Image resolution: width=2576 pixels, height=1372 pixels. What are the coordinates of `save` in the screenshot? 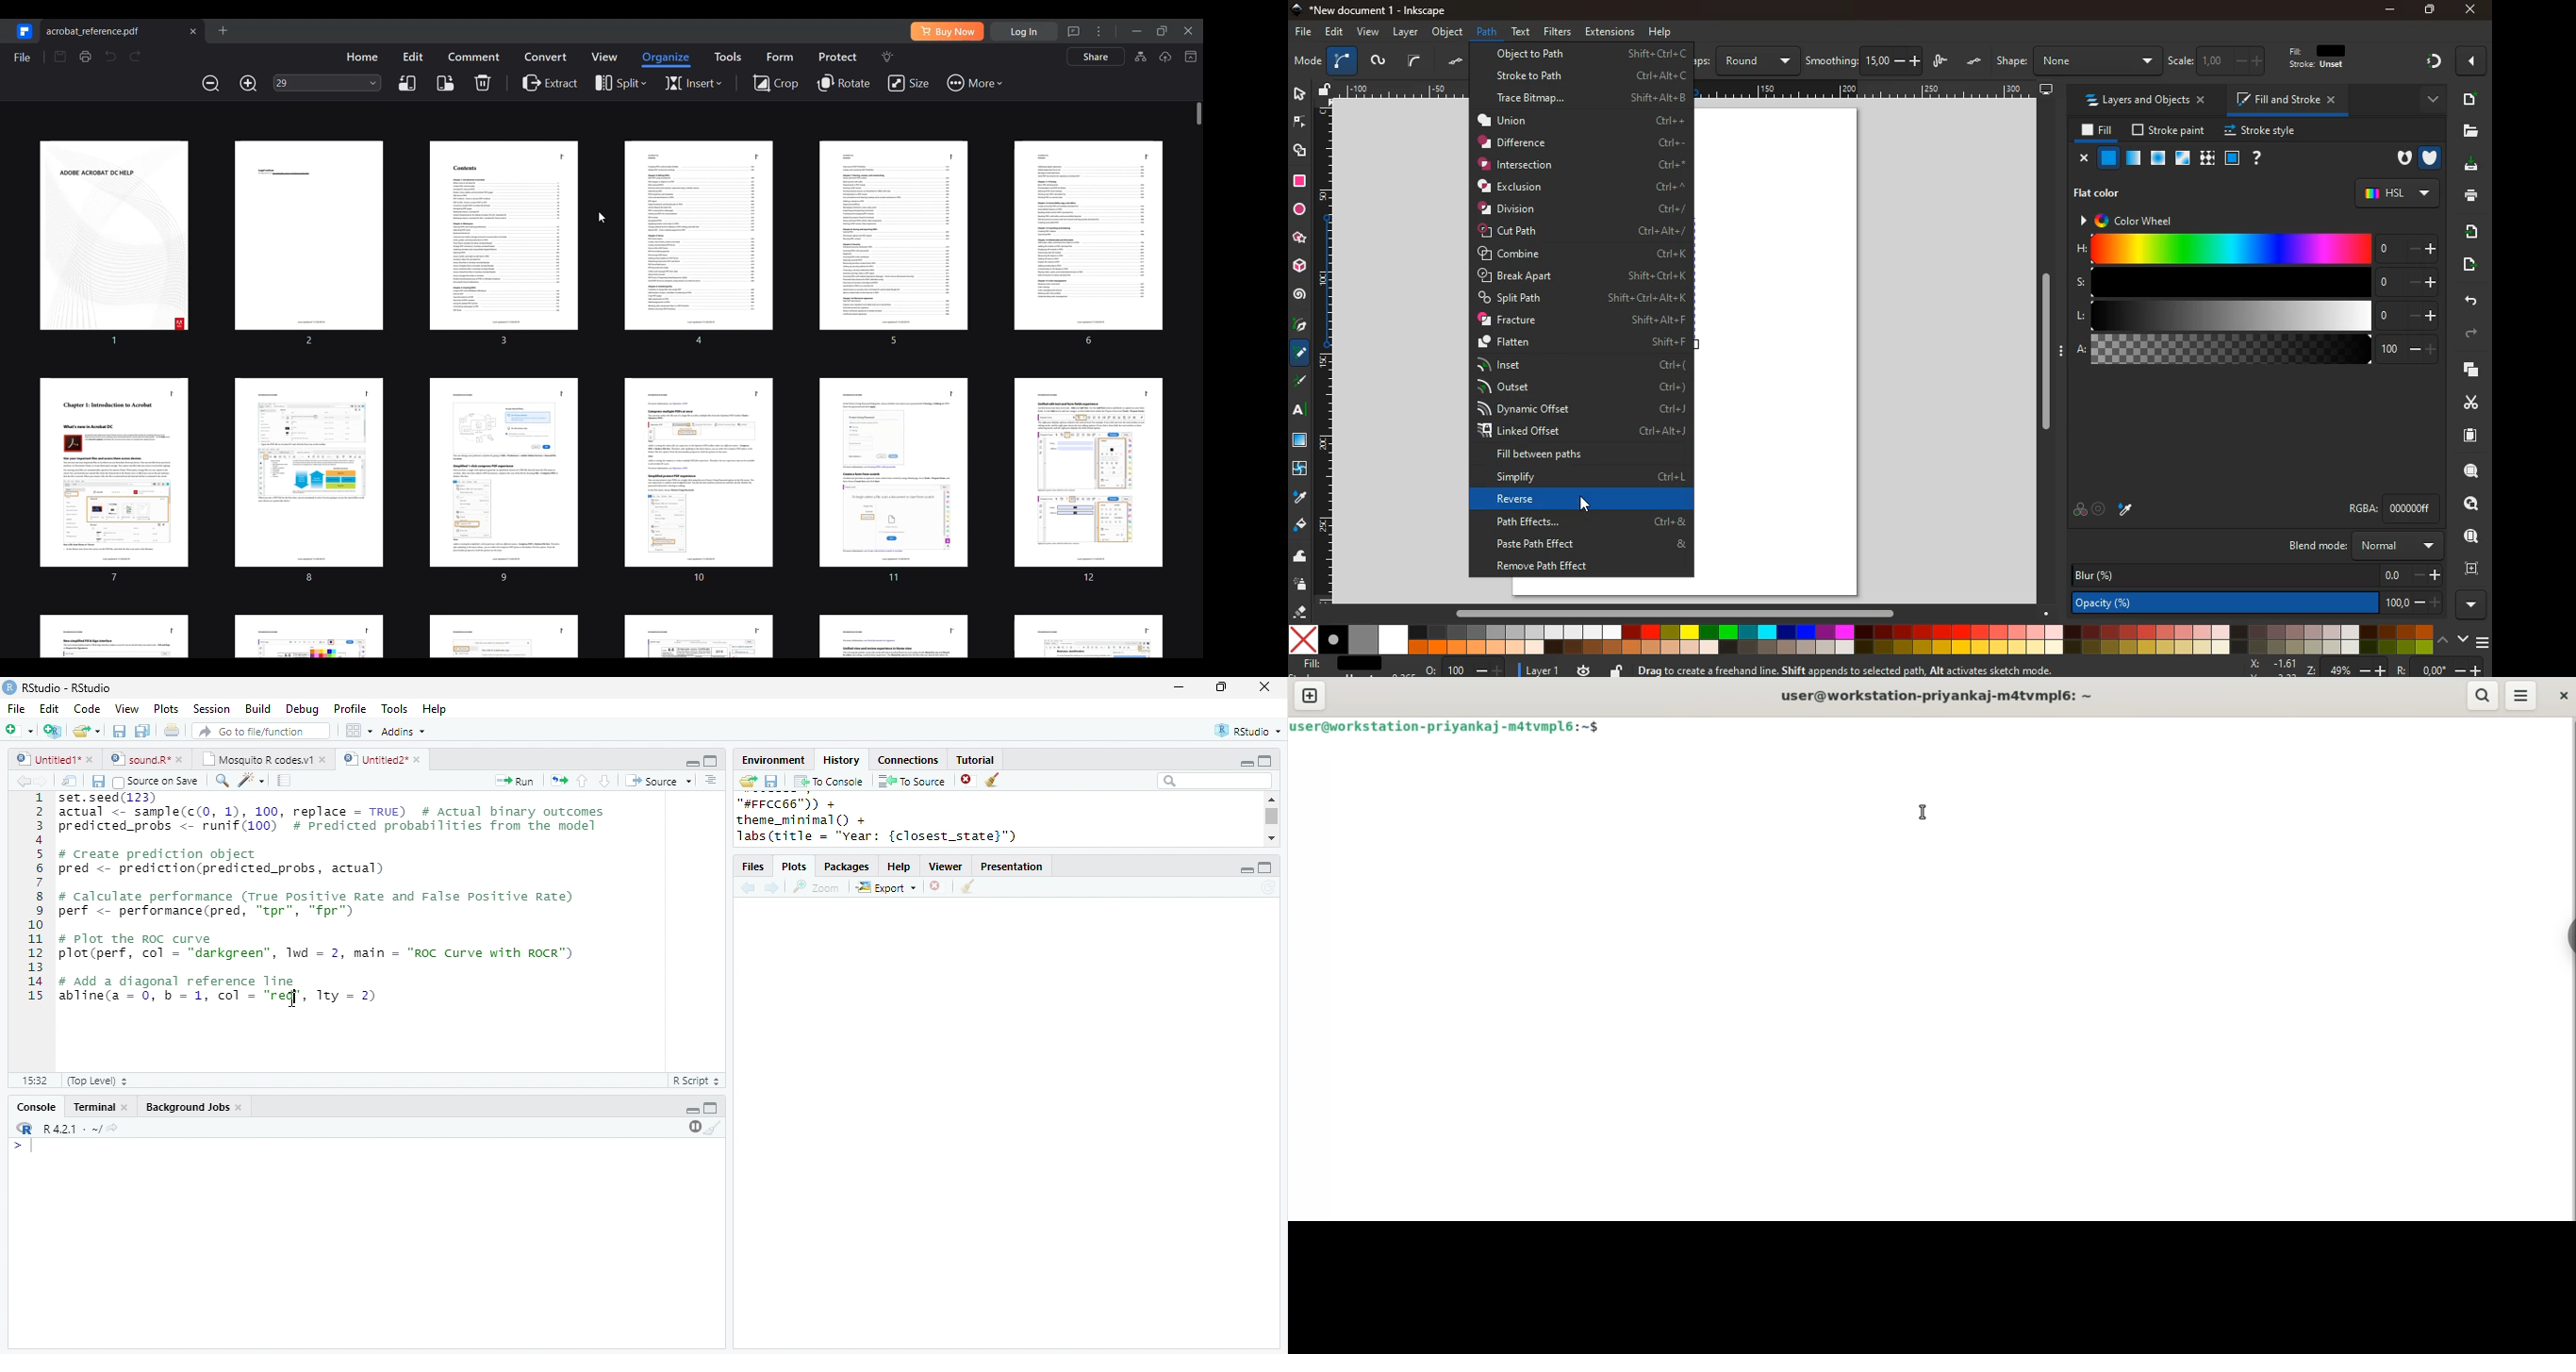 It's located at (98, 782).